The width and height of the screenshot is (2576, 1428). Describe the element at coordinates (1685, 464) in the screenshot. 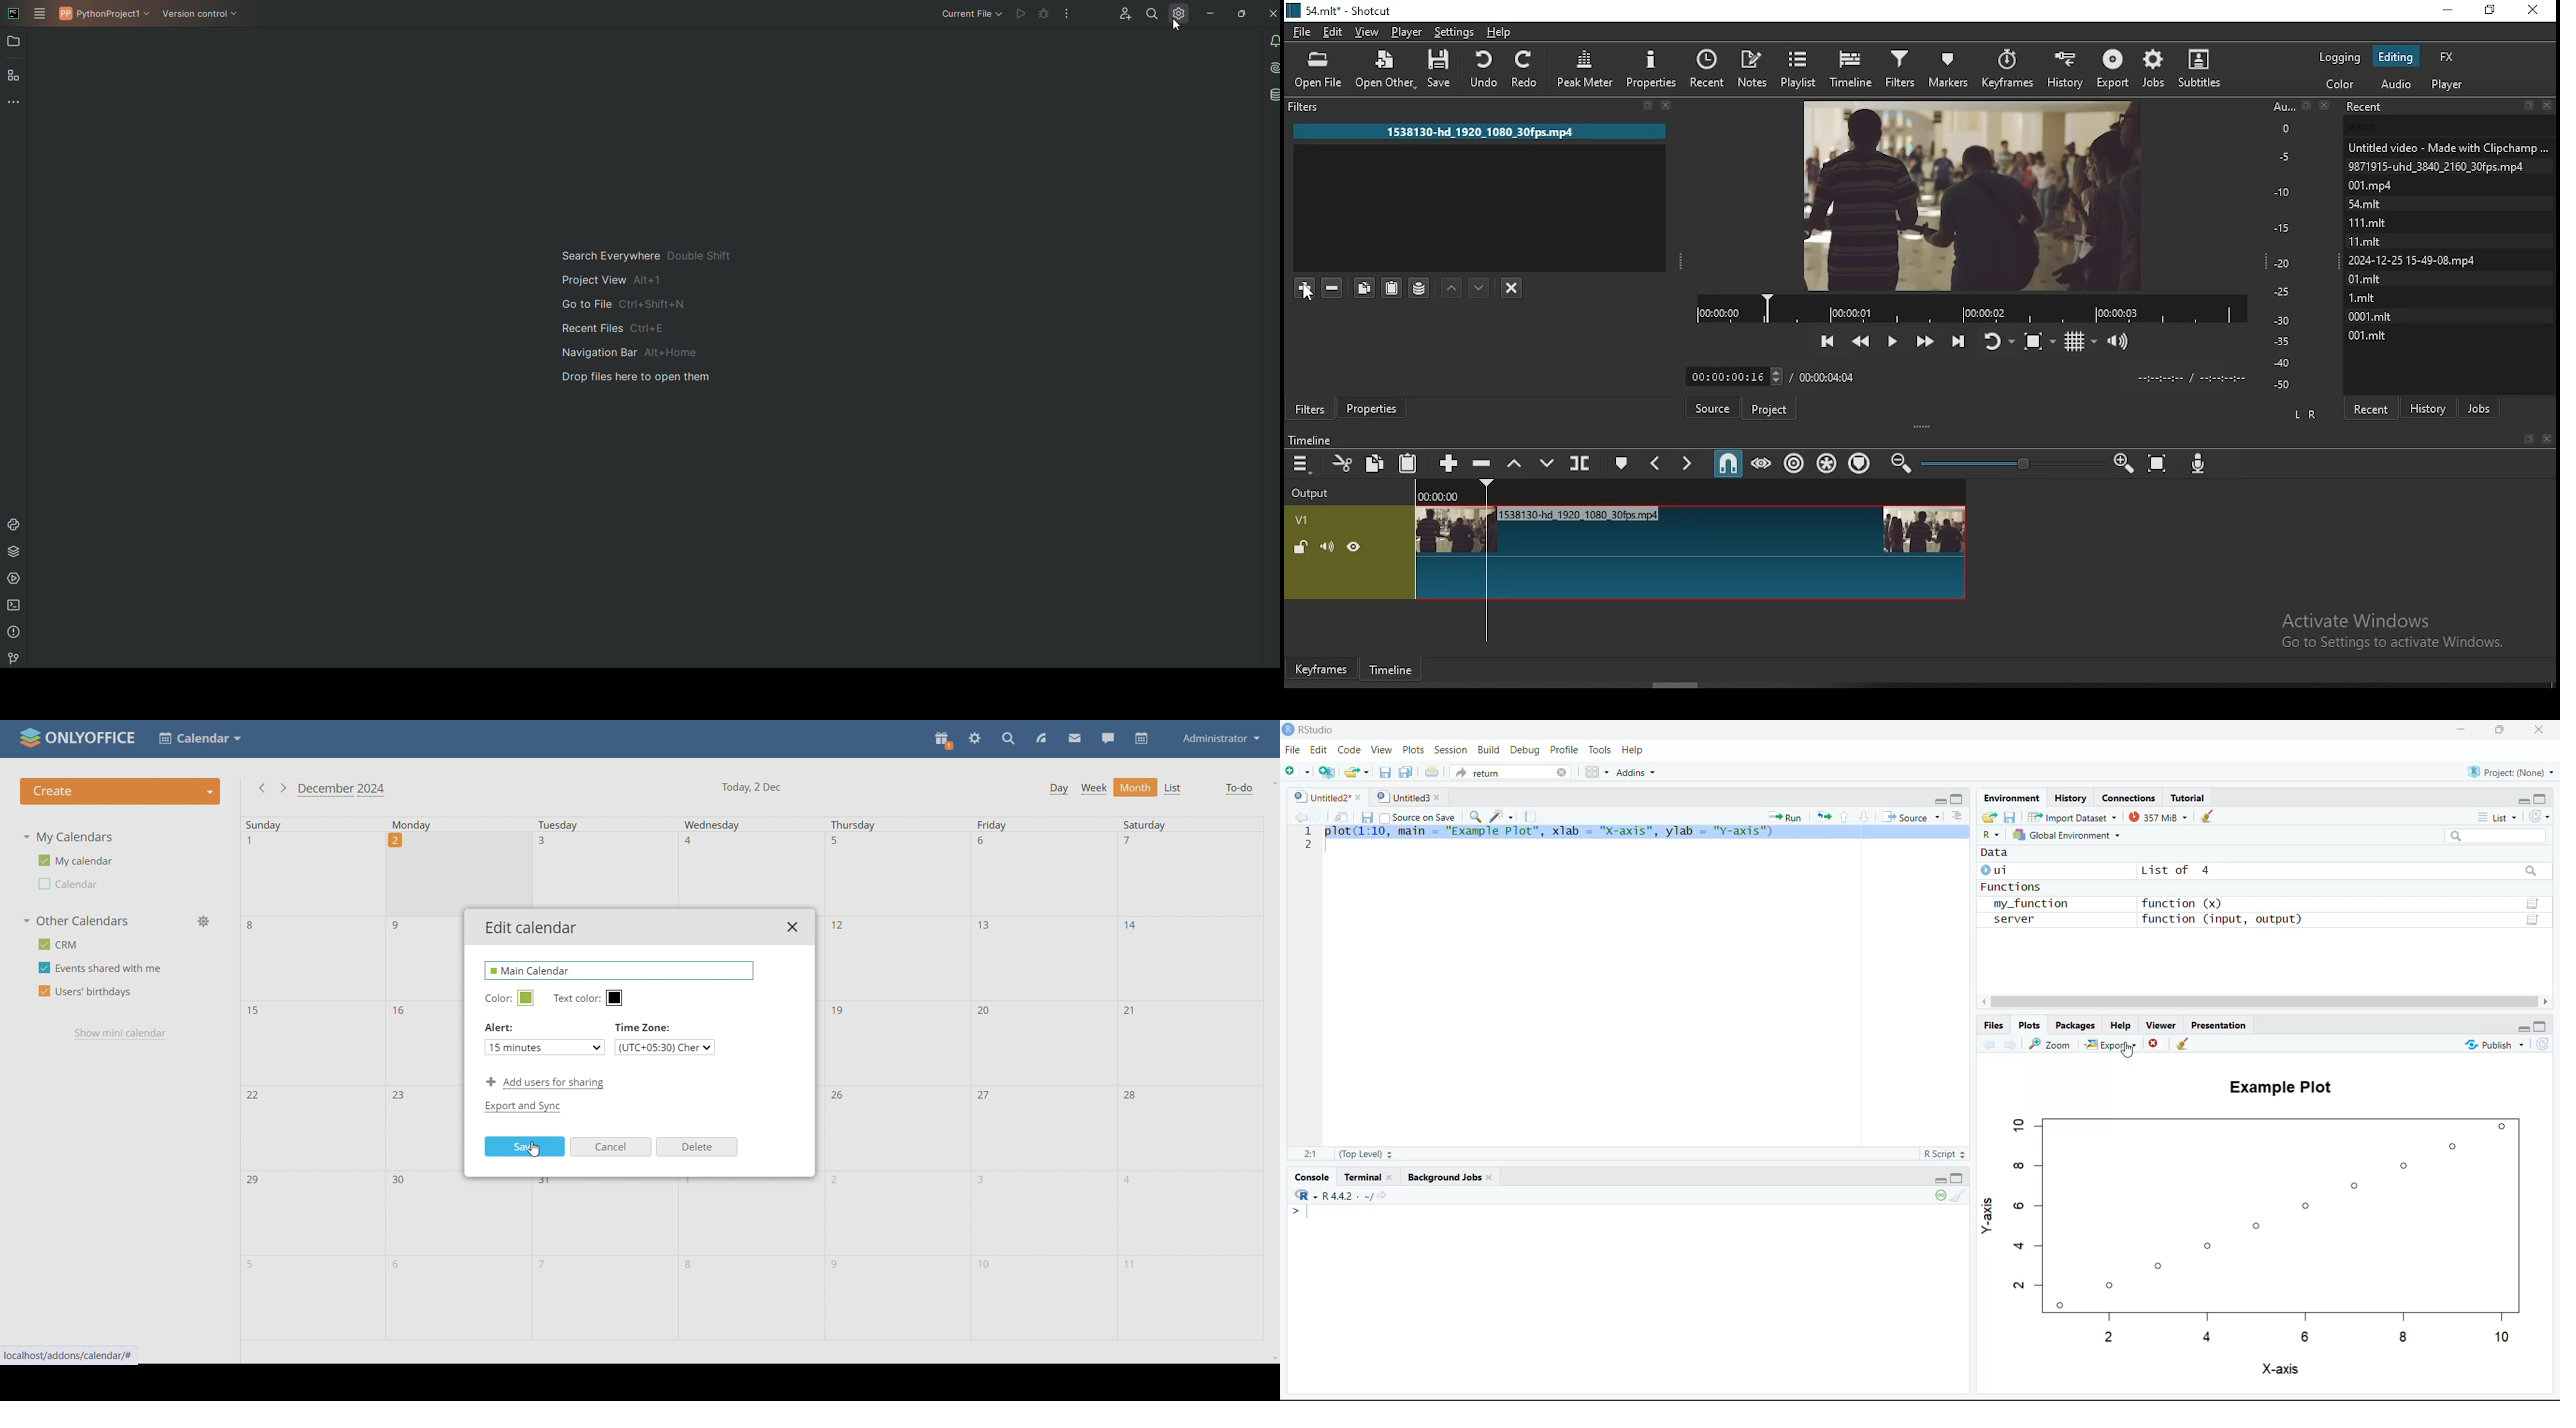

I see `next marker` at that location.